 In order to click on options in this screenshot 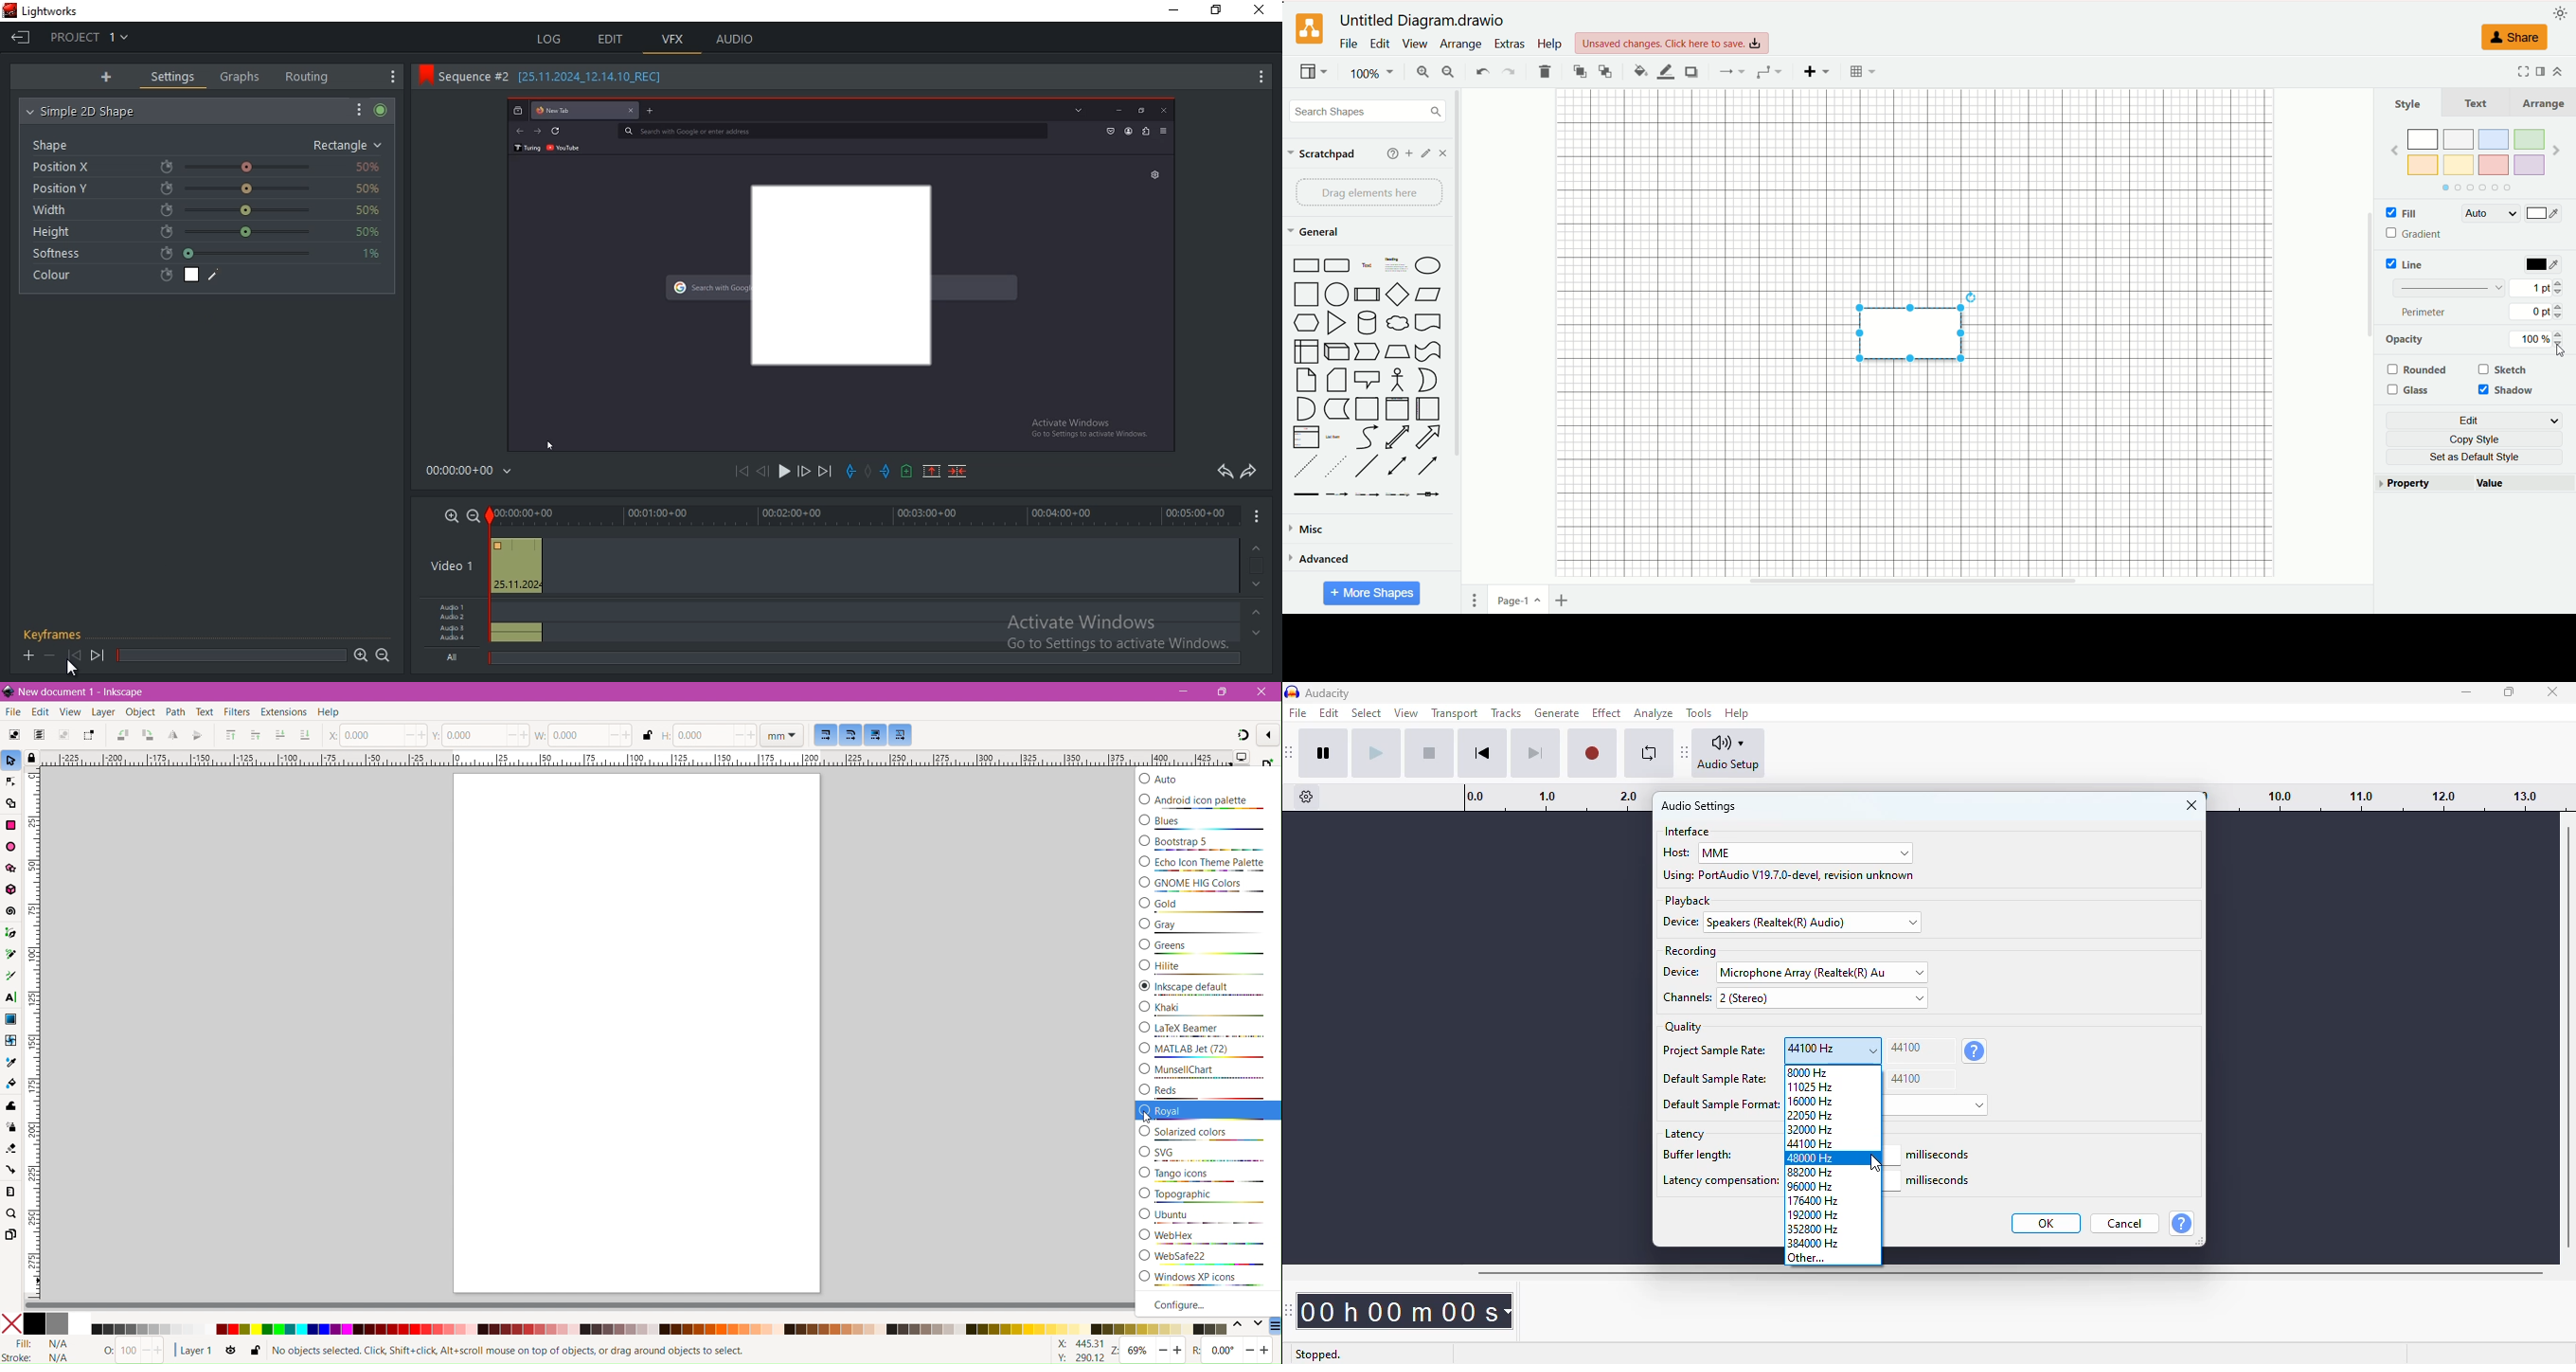, I will do `click(1261, 516)`.